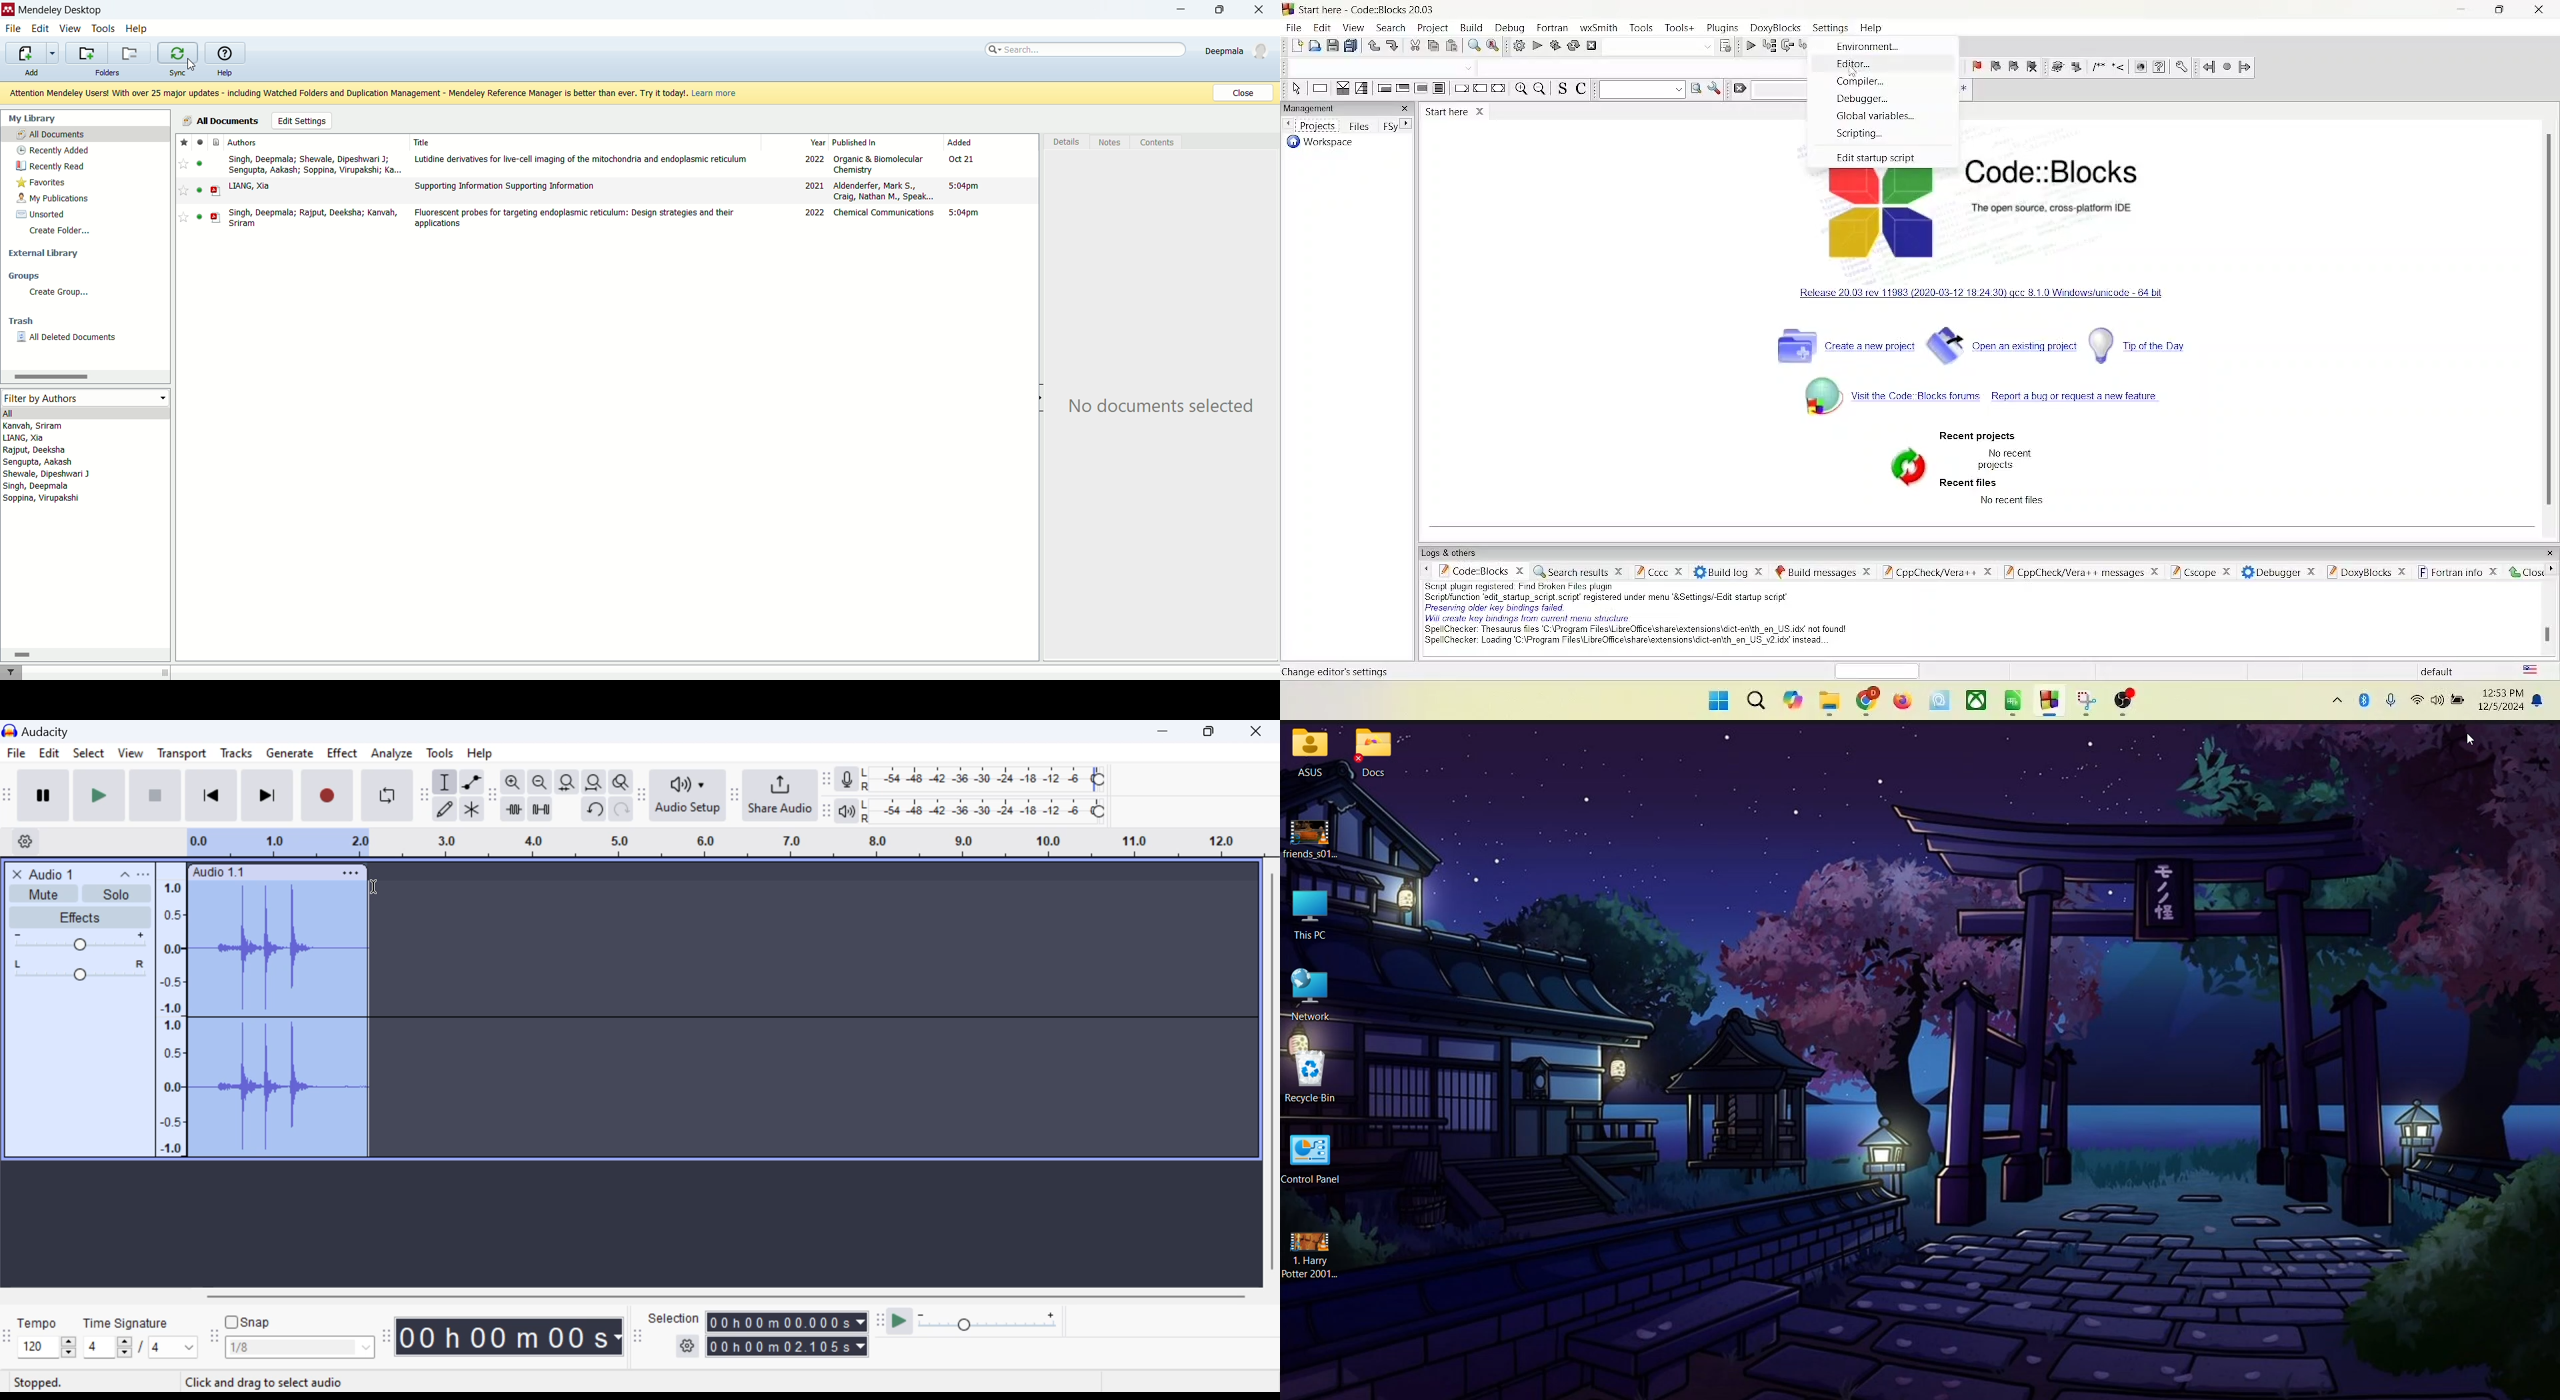 This screenshot has height=1400, width=2576. I want to click on draw tool, so click(445, 809).